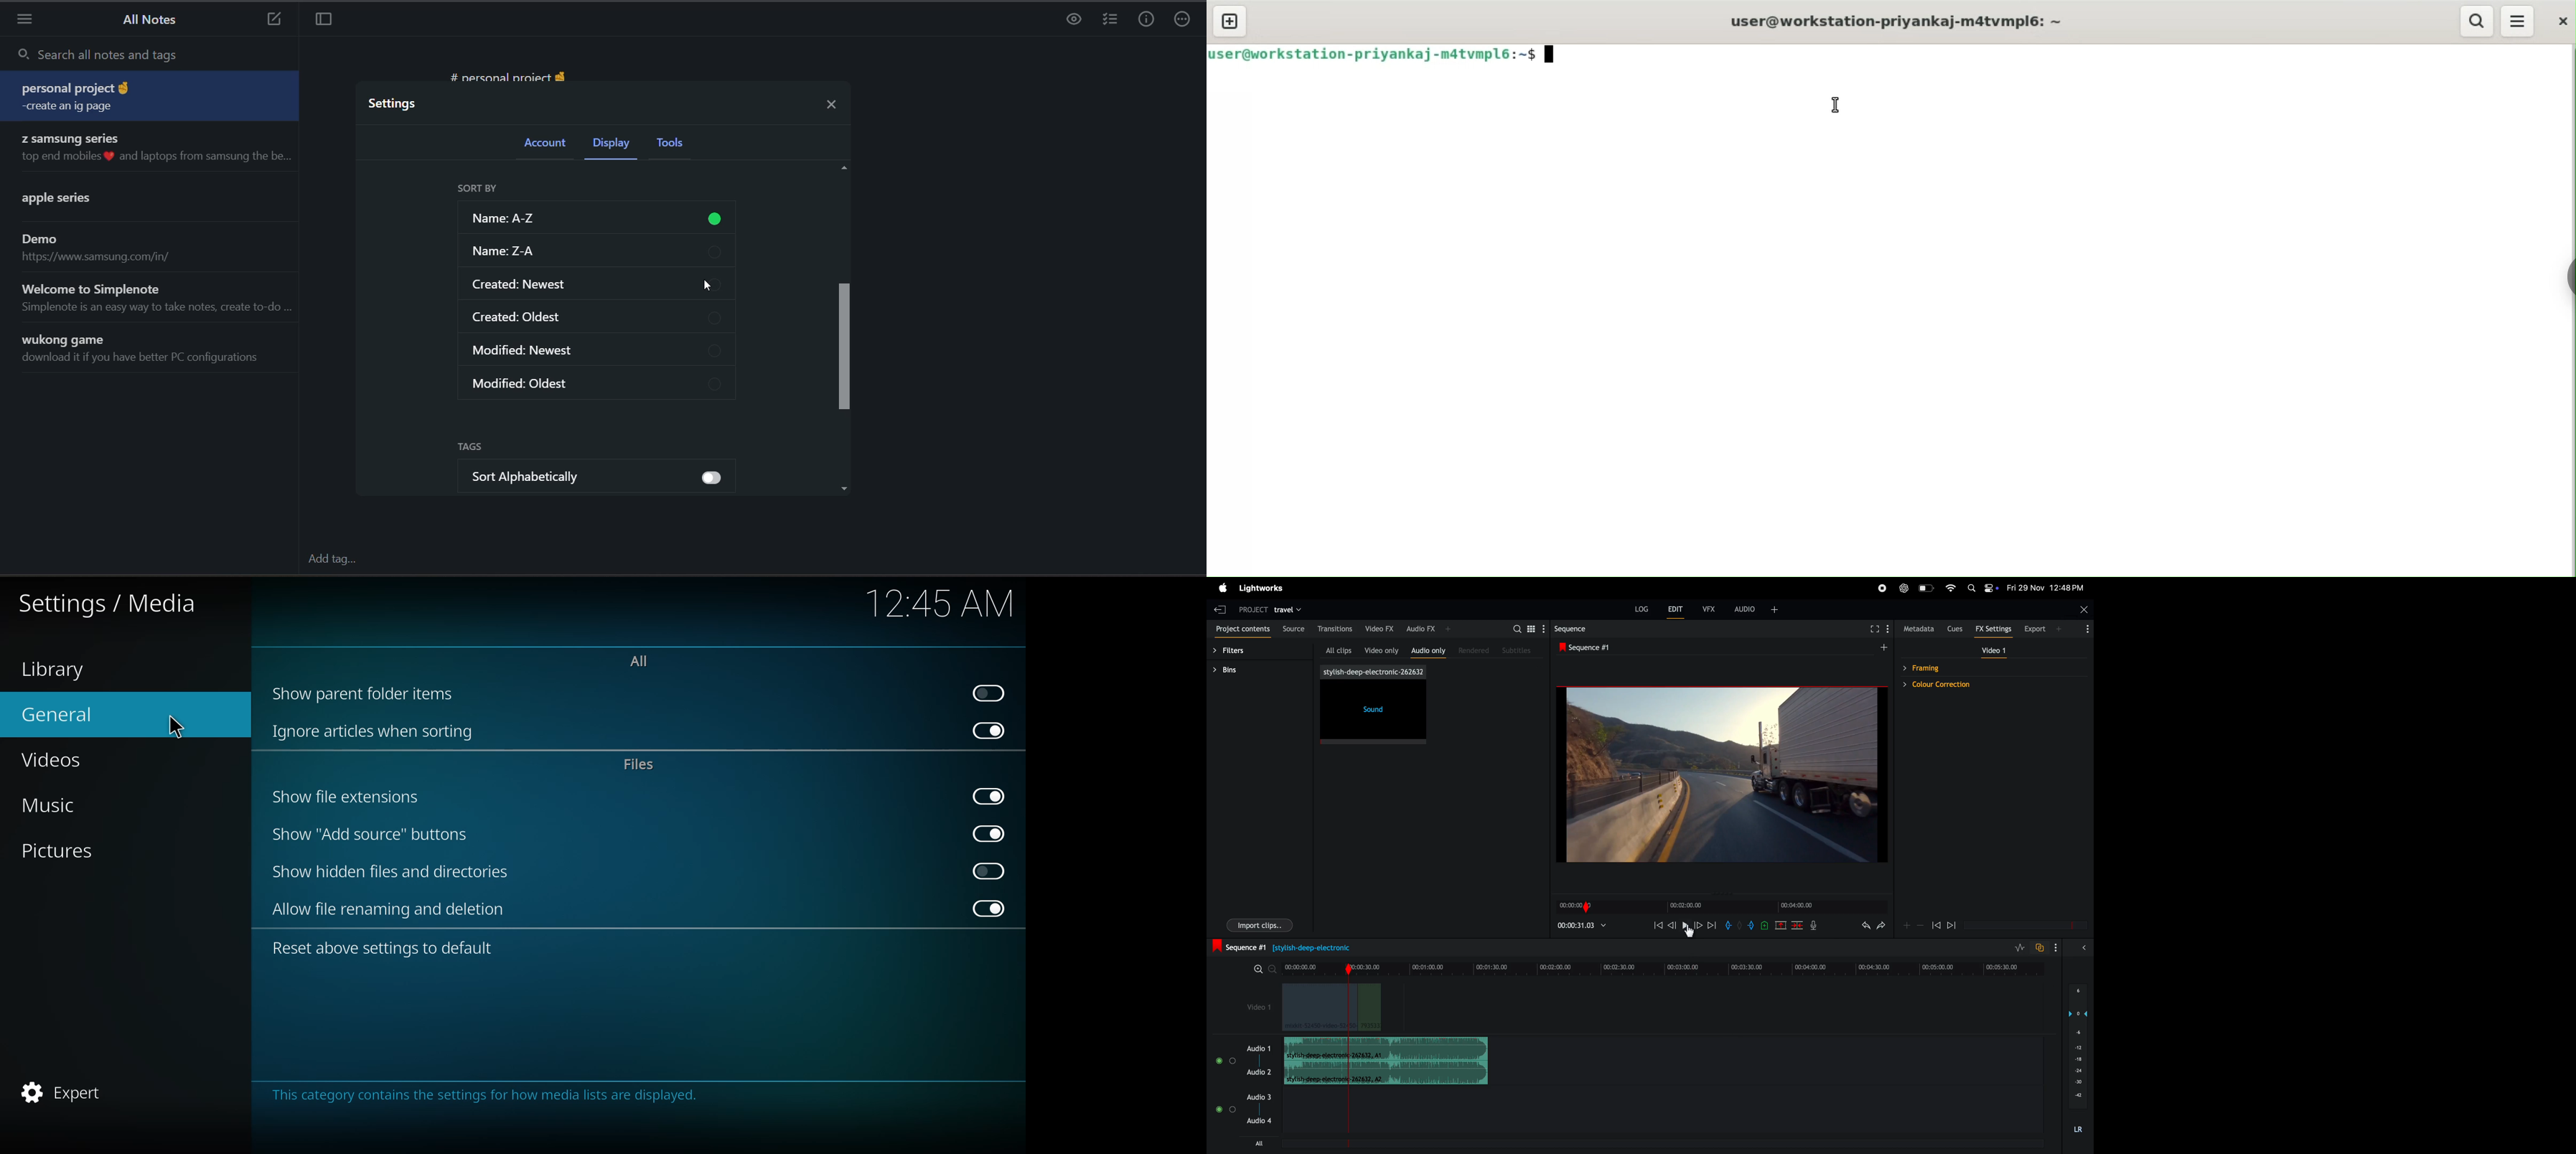  What do you see at coordinates (324, 19) in the screenshot?
I see `toggle focus mode` at bounding box center [324, 19].